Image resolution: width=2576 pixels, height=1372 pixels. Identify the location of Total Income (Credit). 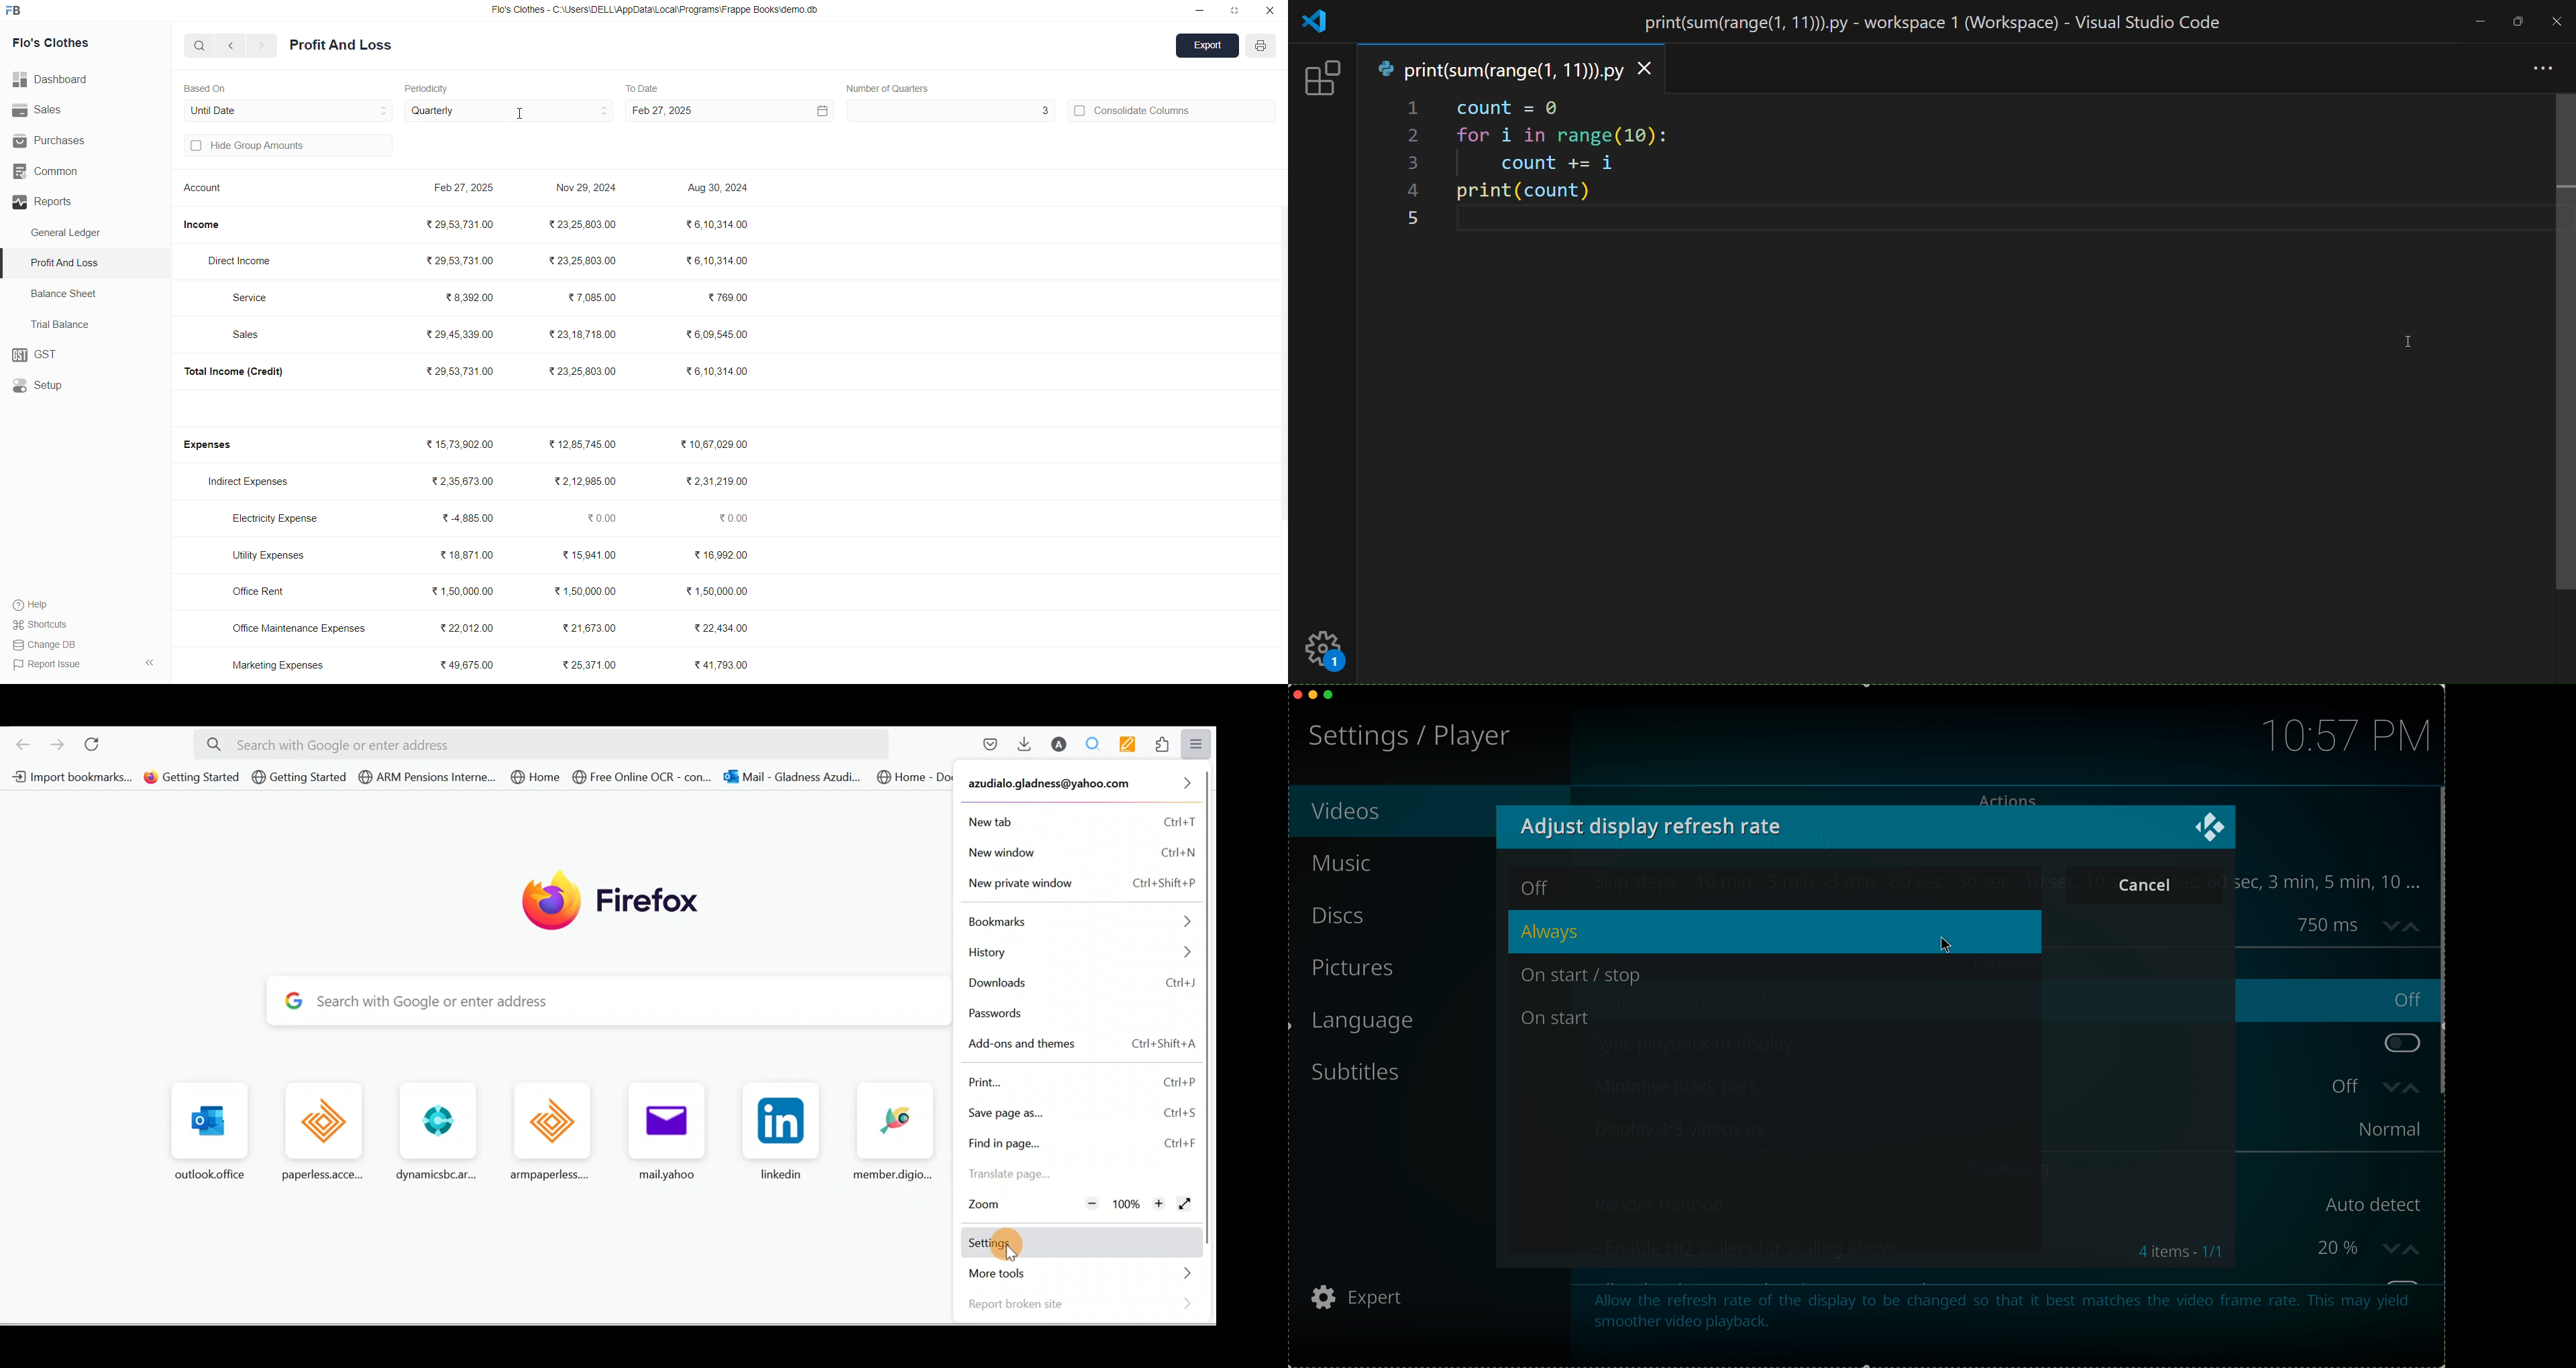
(244, 371).